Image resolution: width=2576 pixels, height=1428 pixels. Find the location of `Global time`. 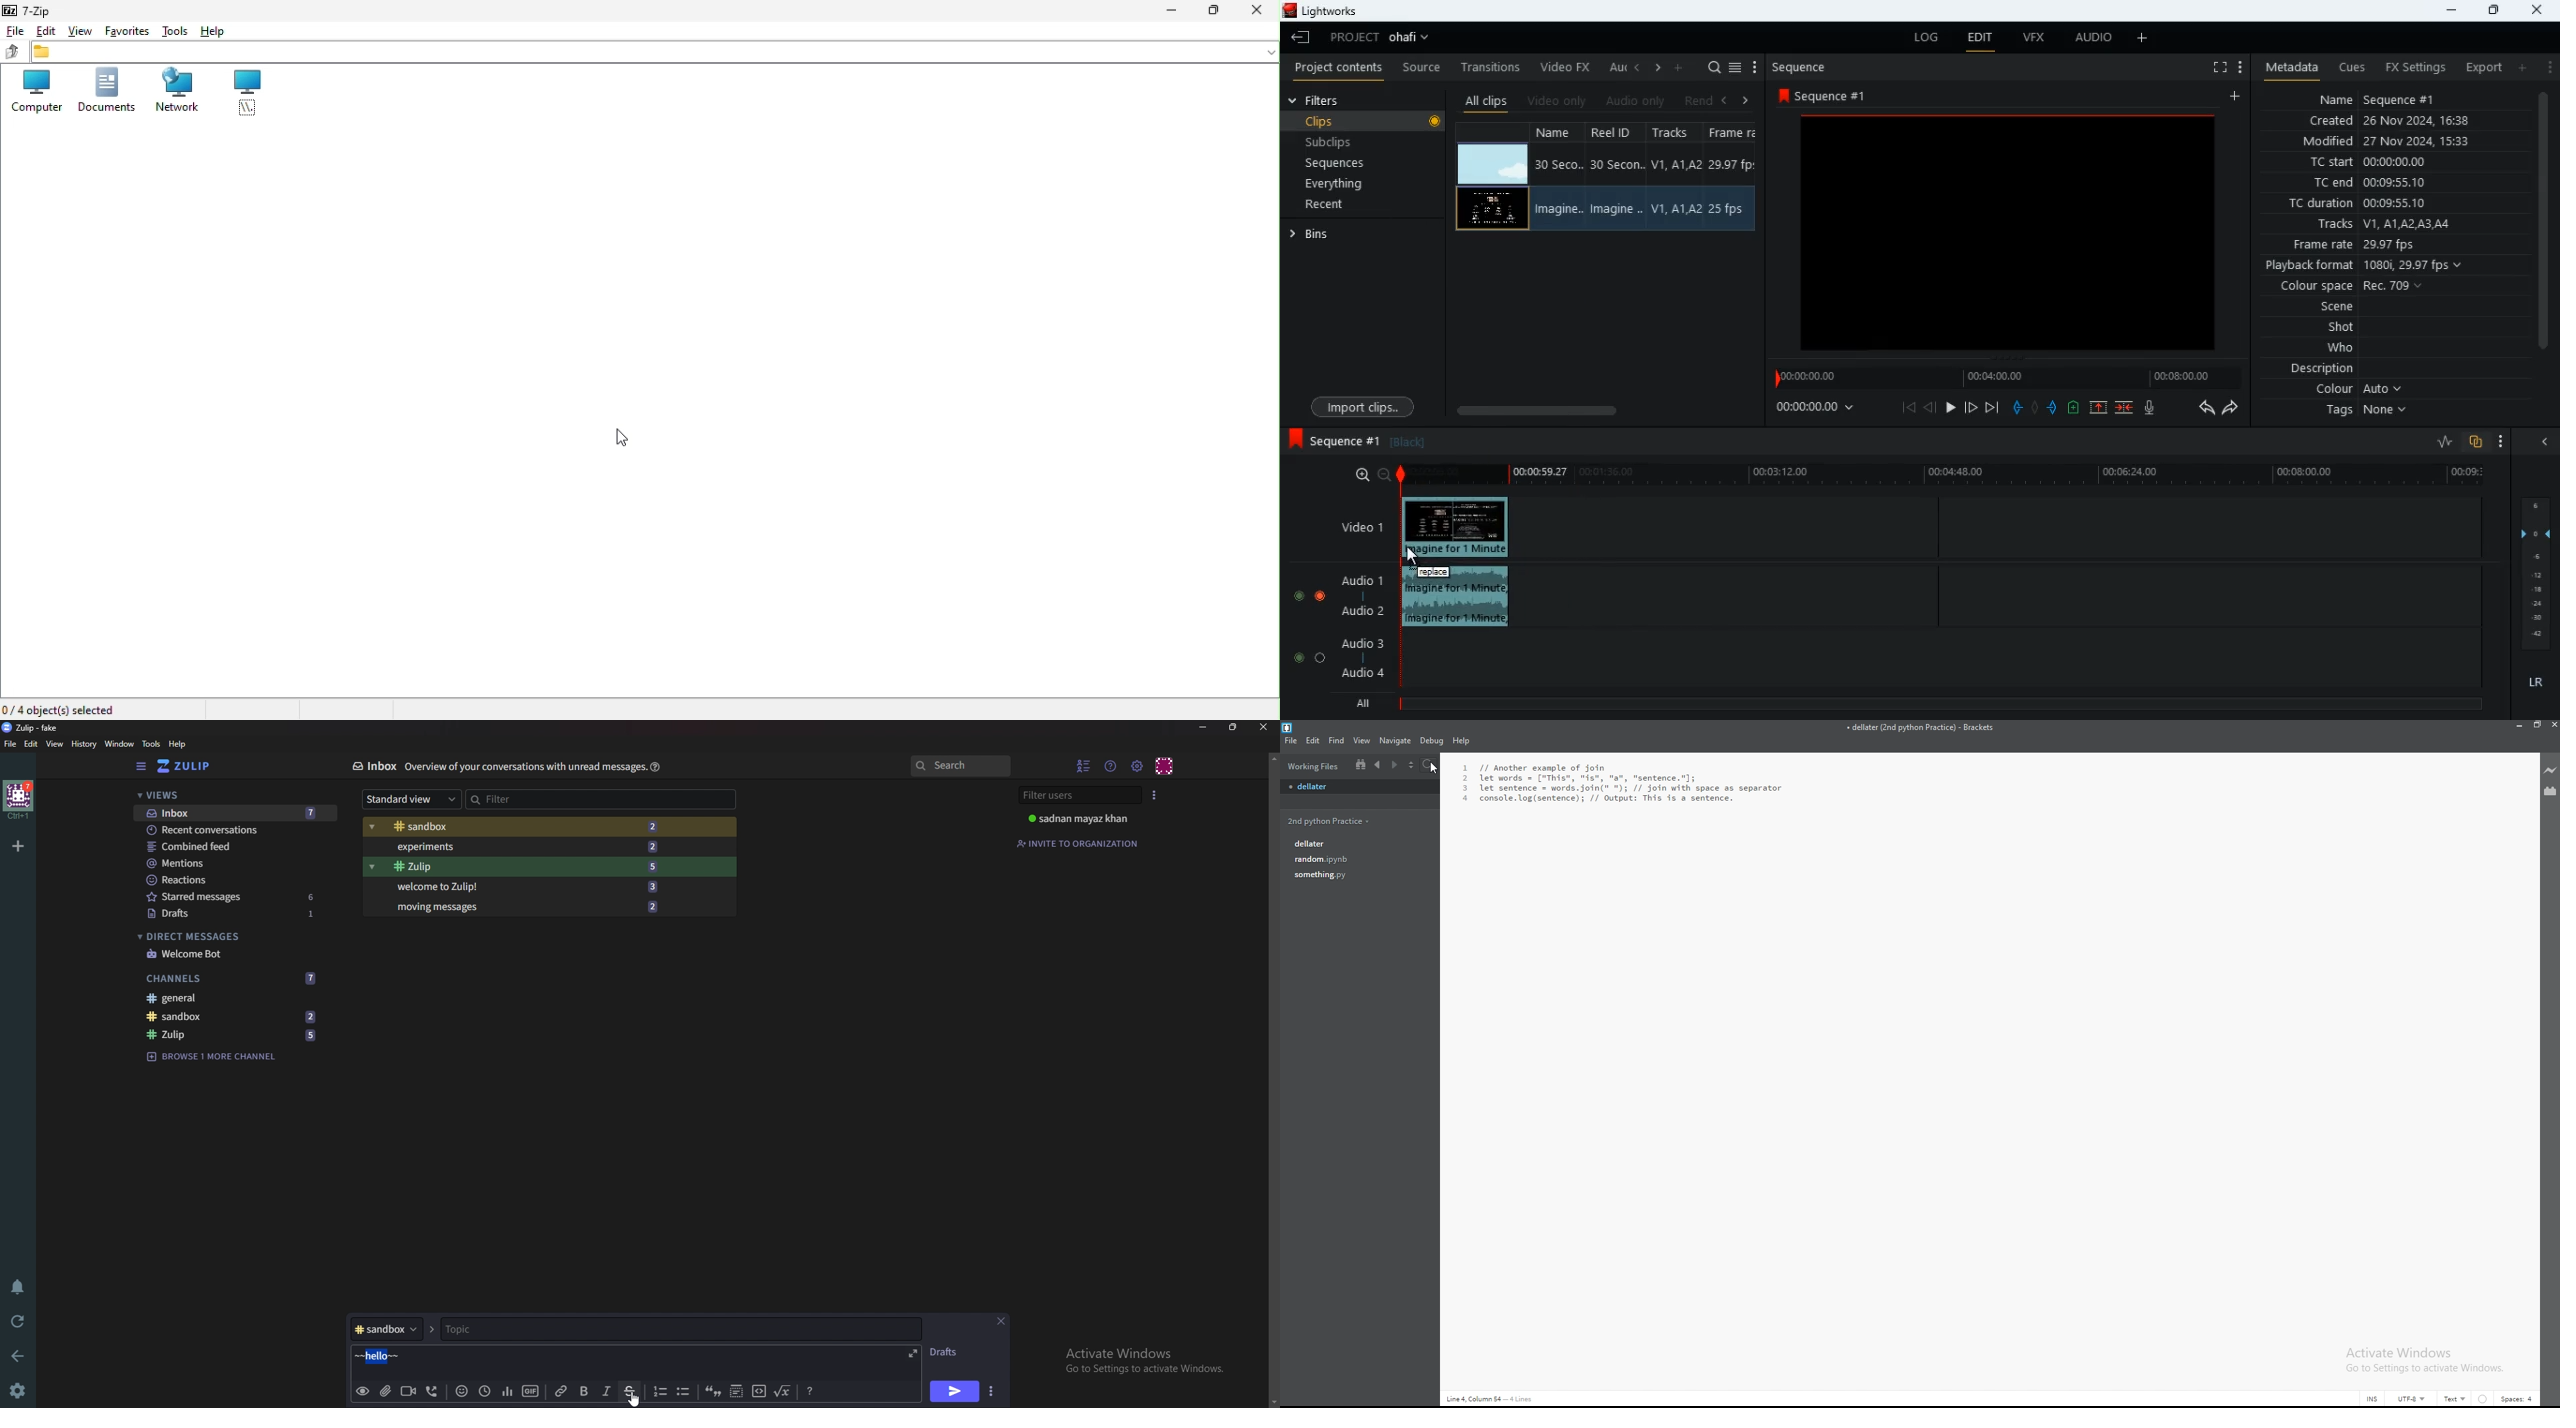

Global time is located at coordinates (485, 1391).